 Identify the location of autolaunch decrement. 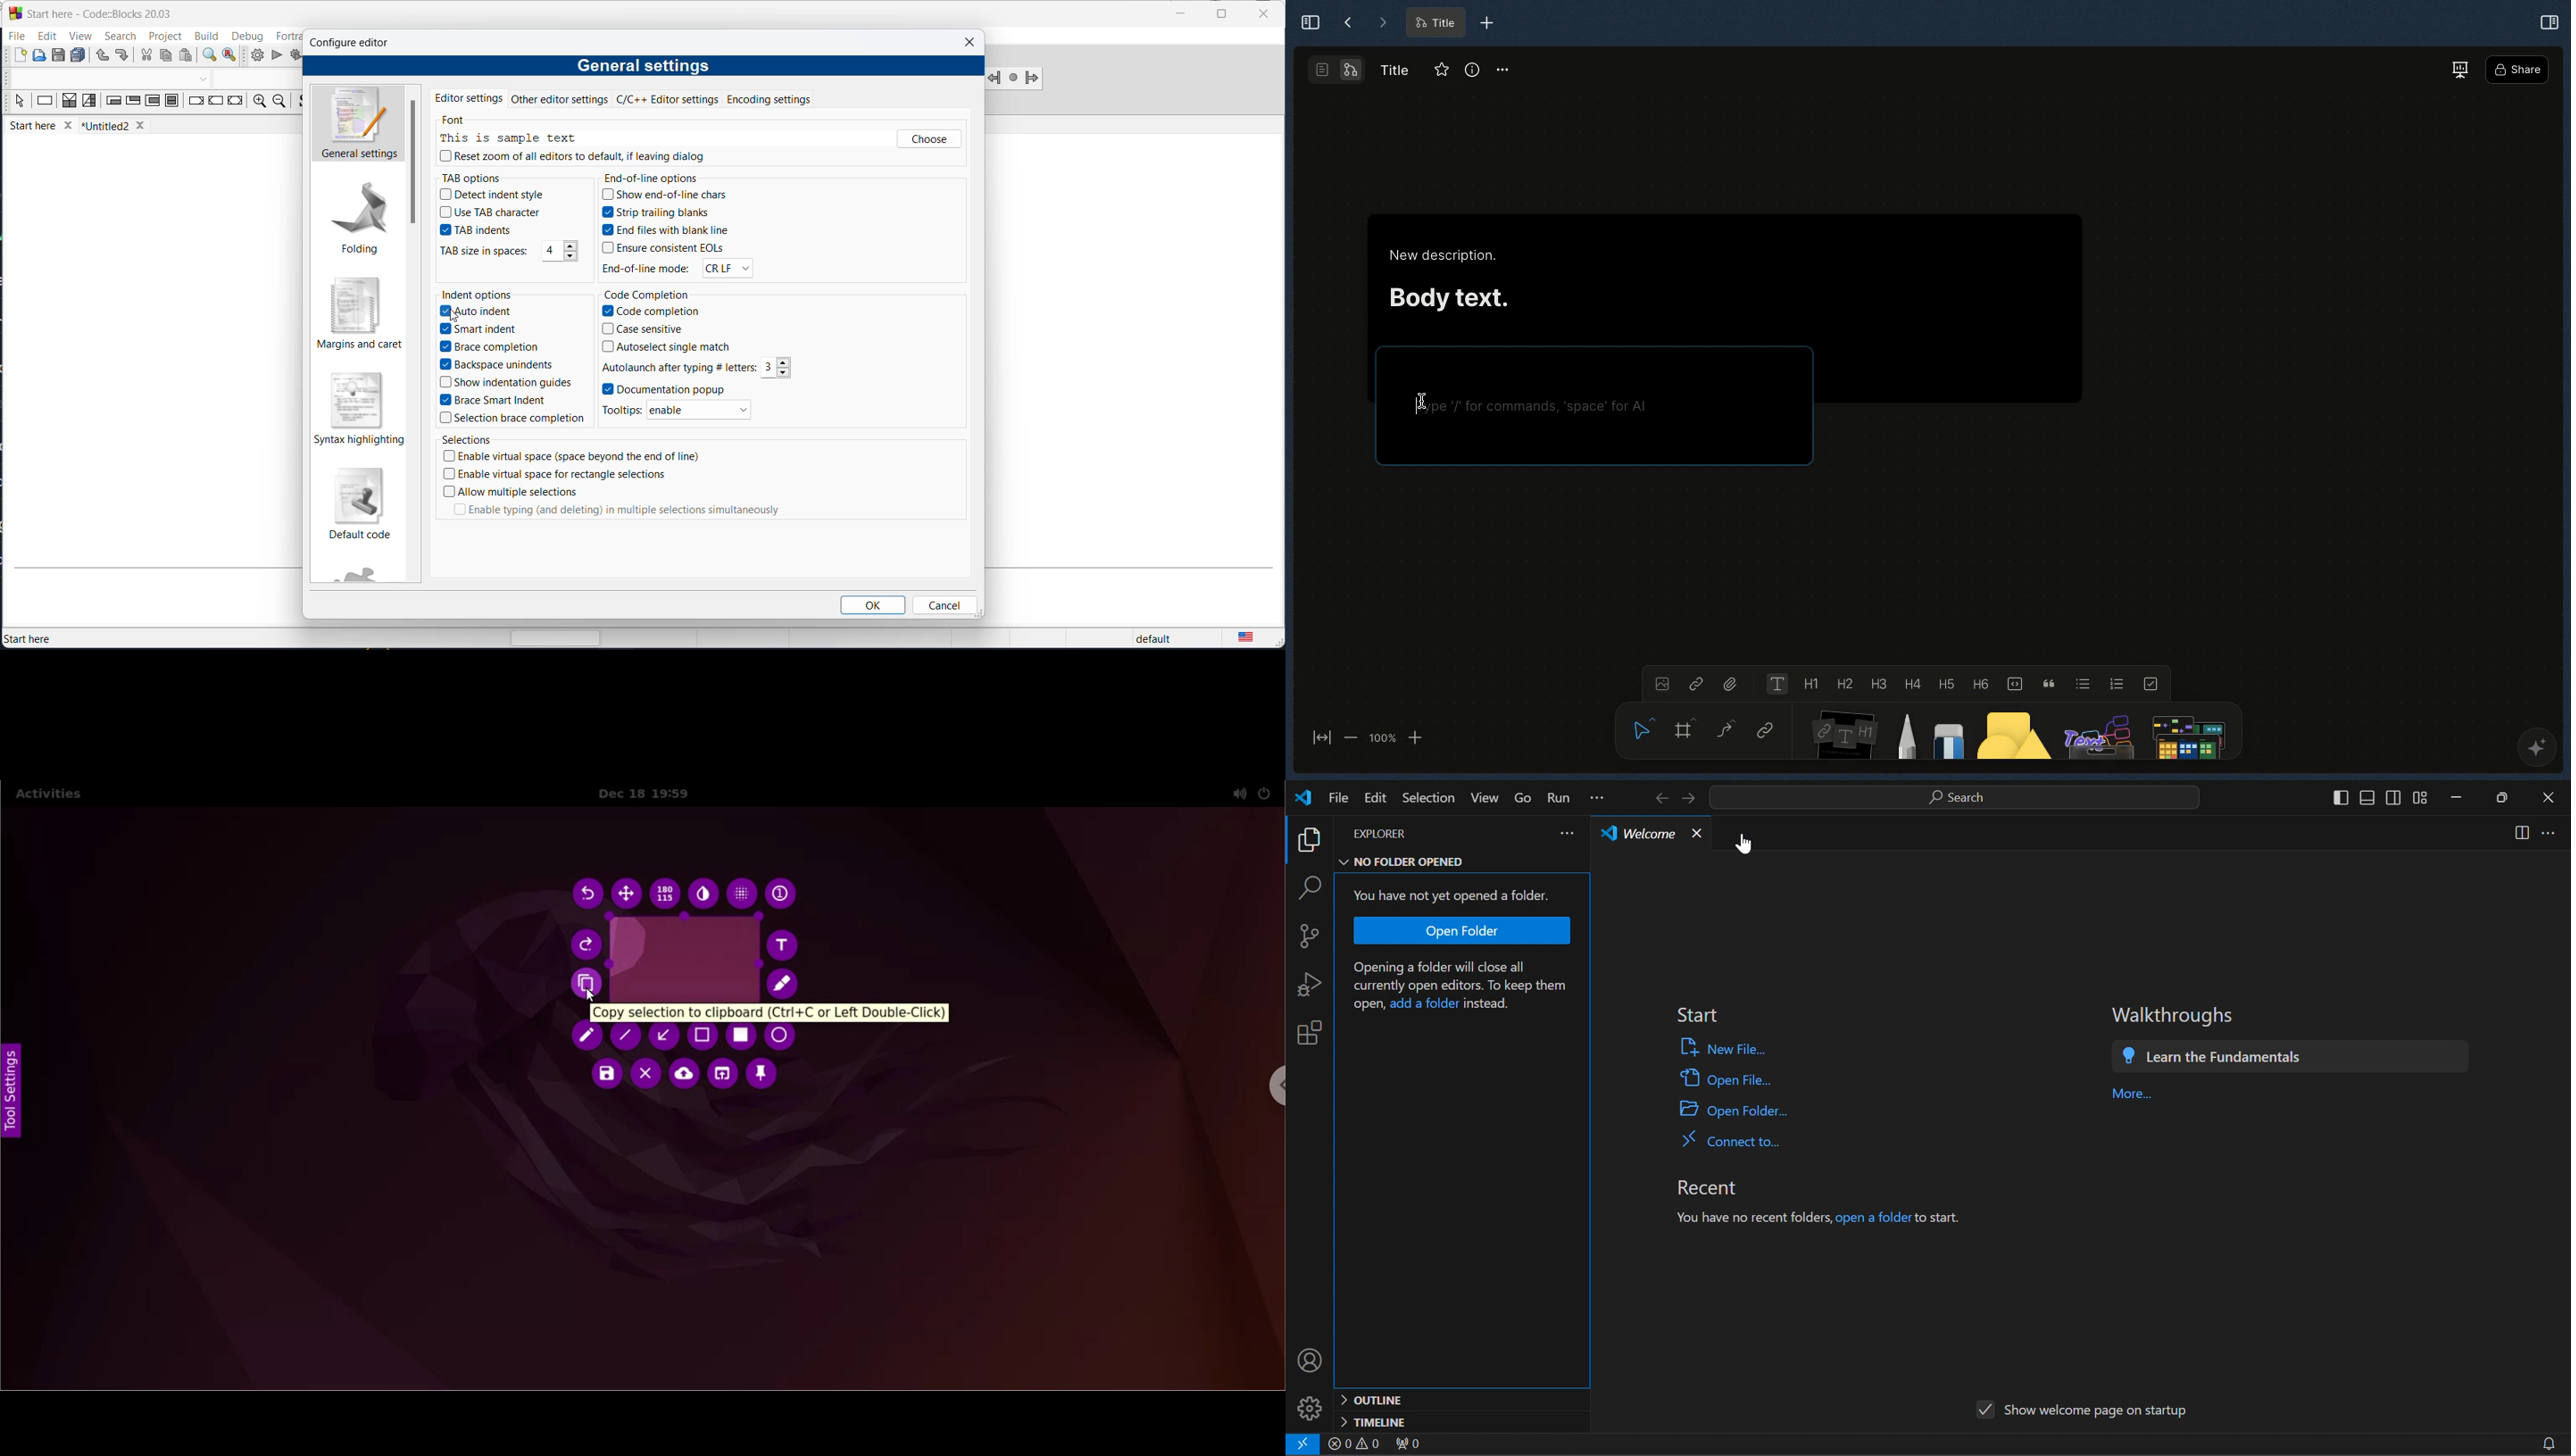
(788, 373).